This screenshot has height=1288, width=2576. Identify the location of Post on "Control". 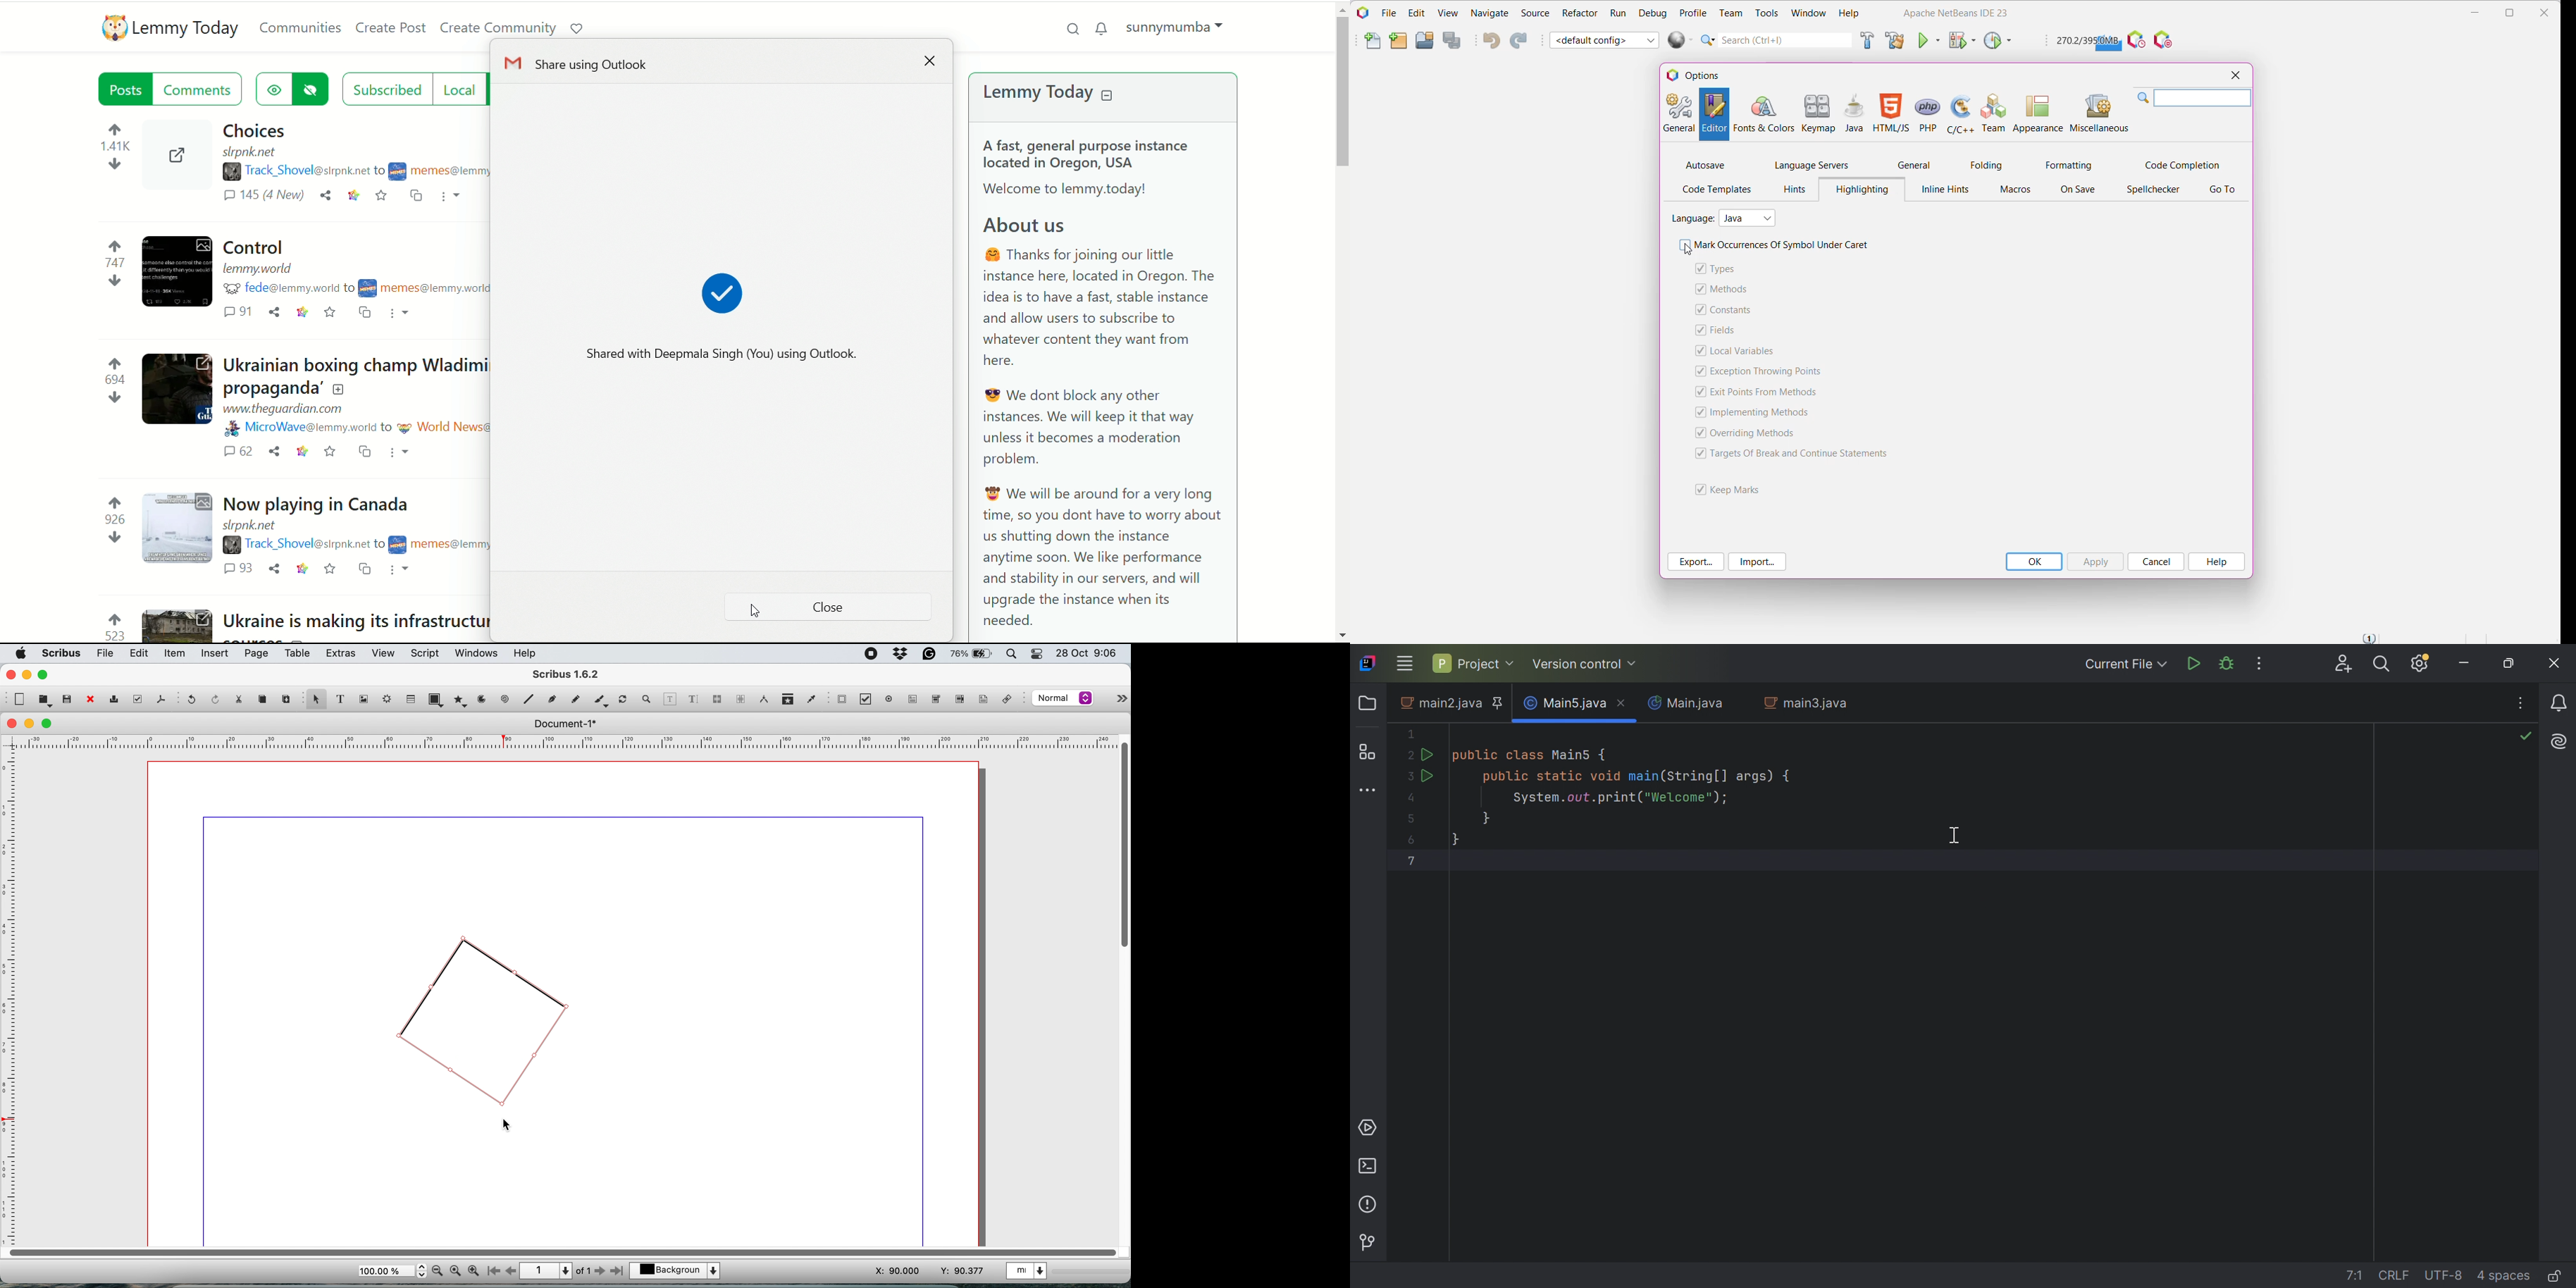
(259, 247).